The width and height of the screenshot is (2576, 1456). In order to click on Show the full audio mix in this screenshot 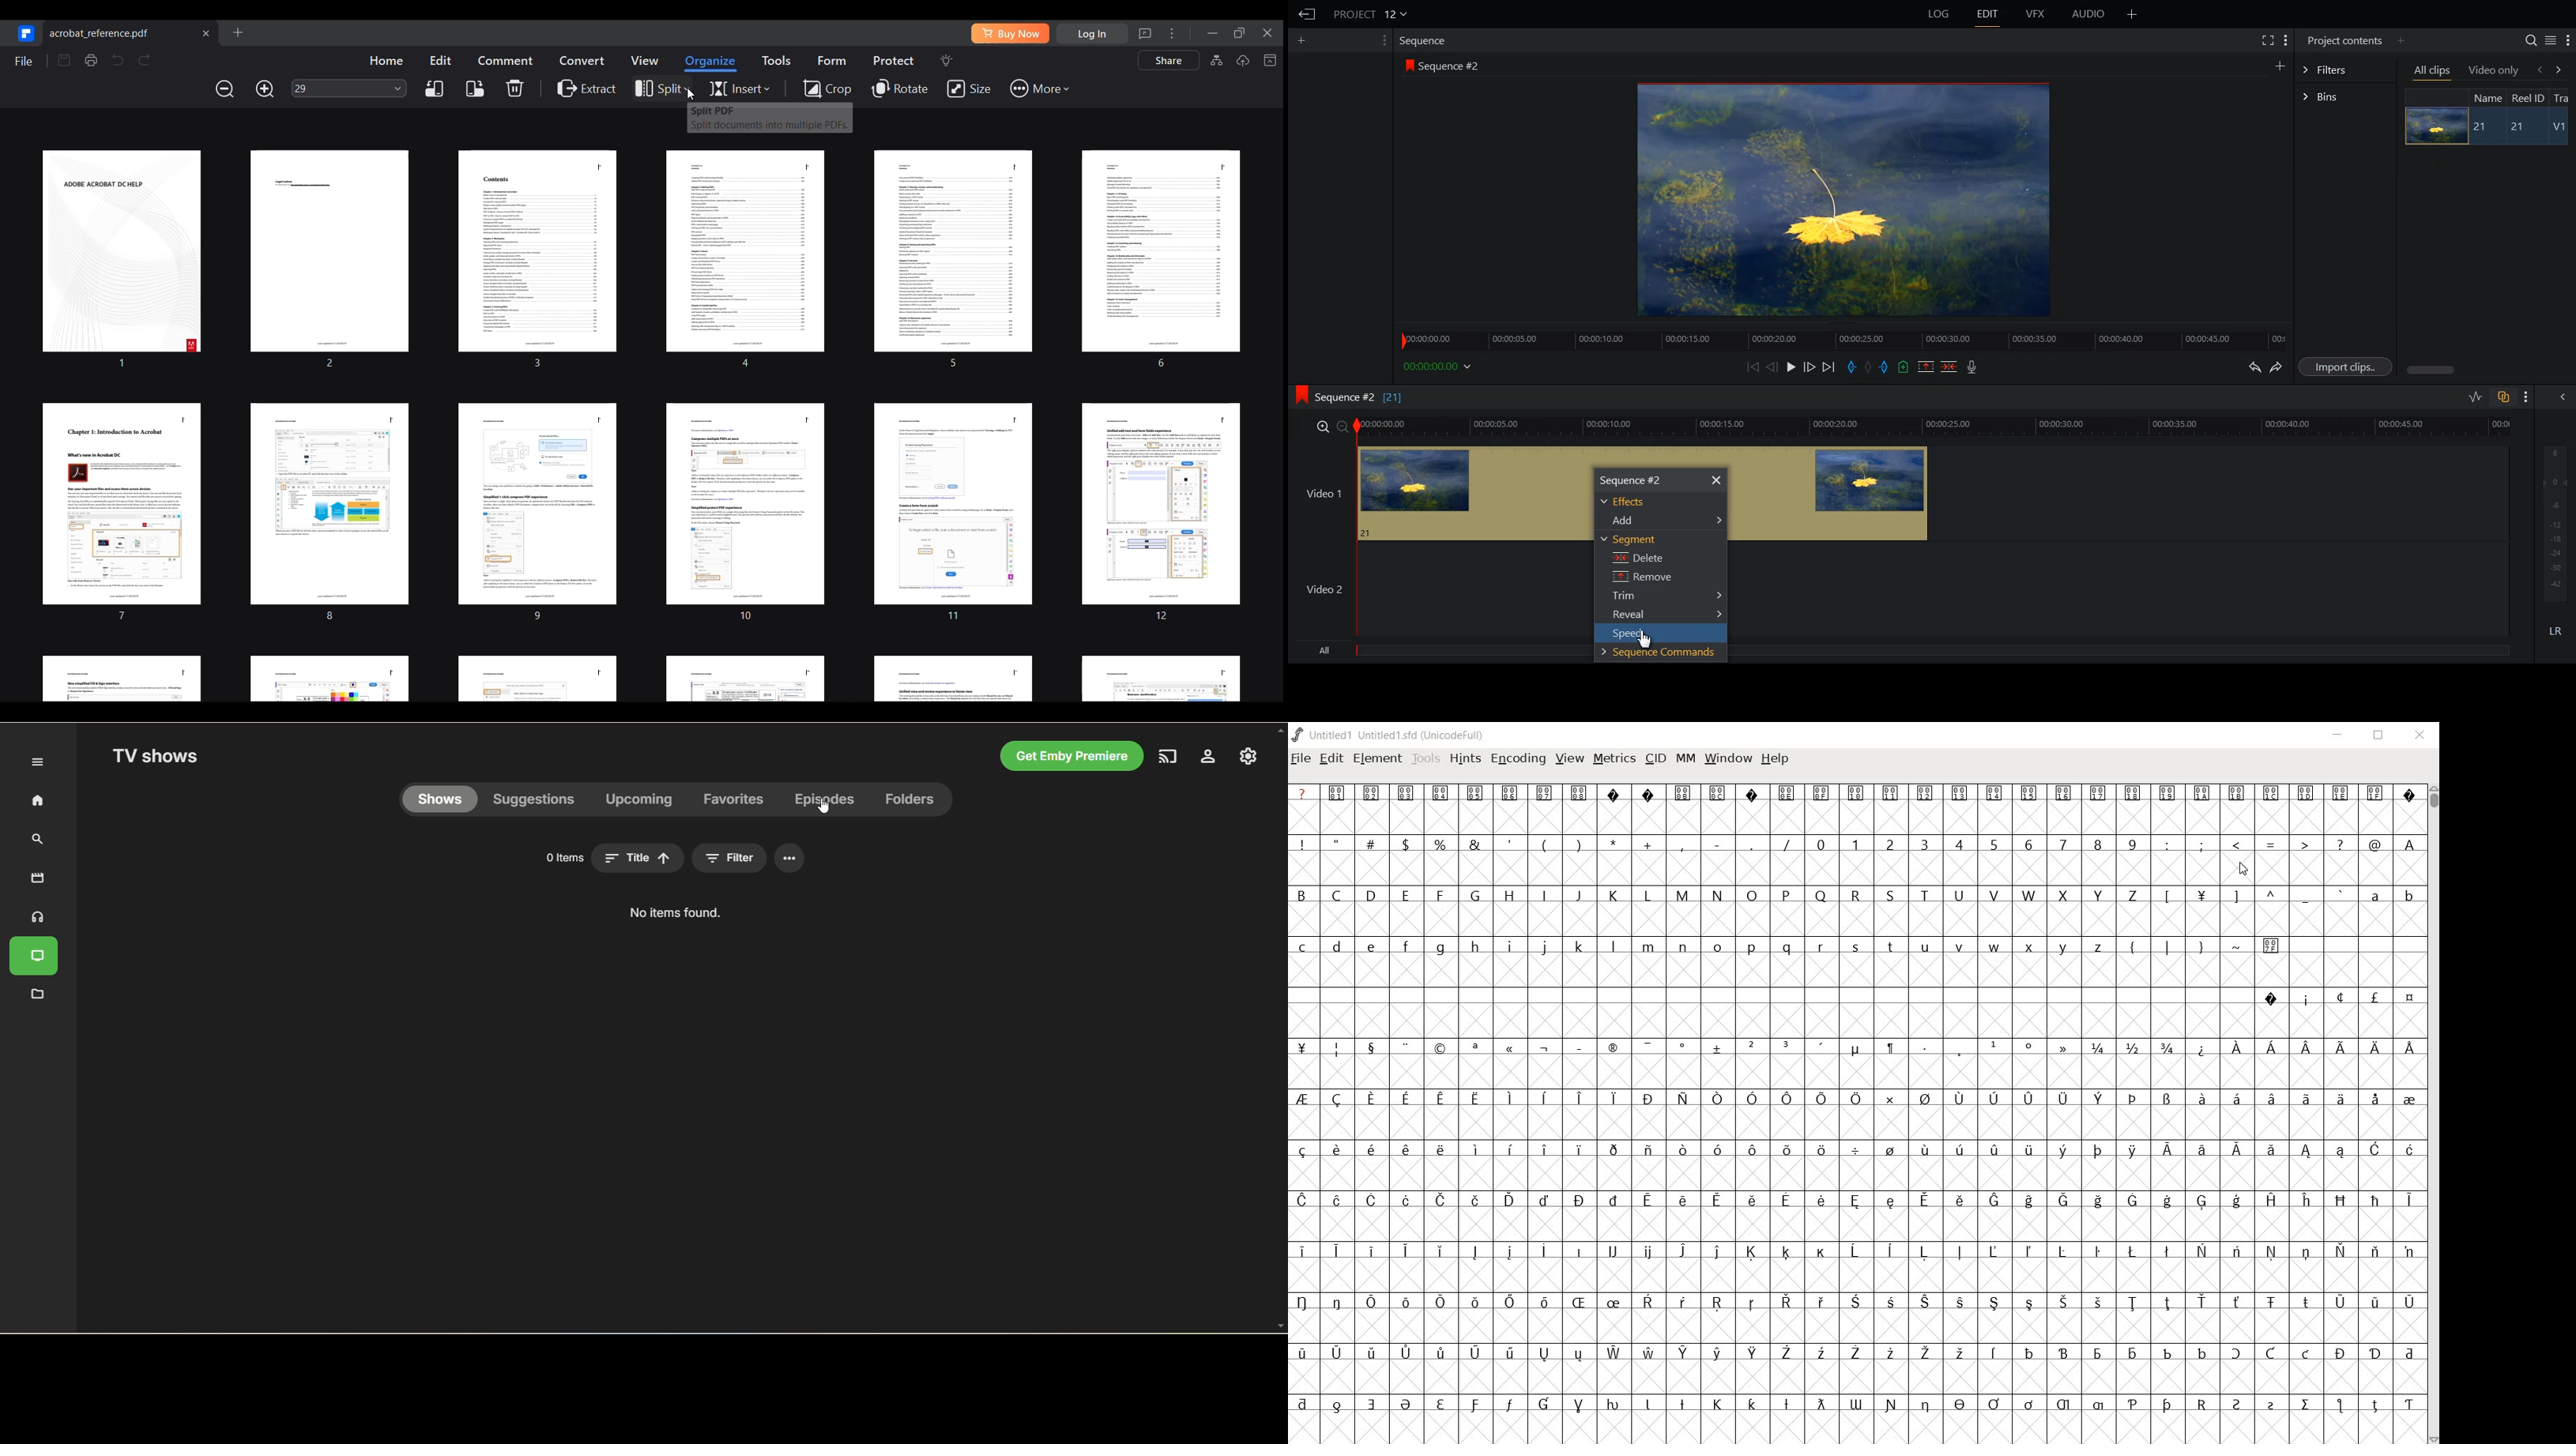, I will do `click(2559, 397)`.